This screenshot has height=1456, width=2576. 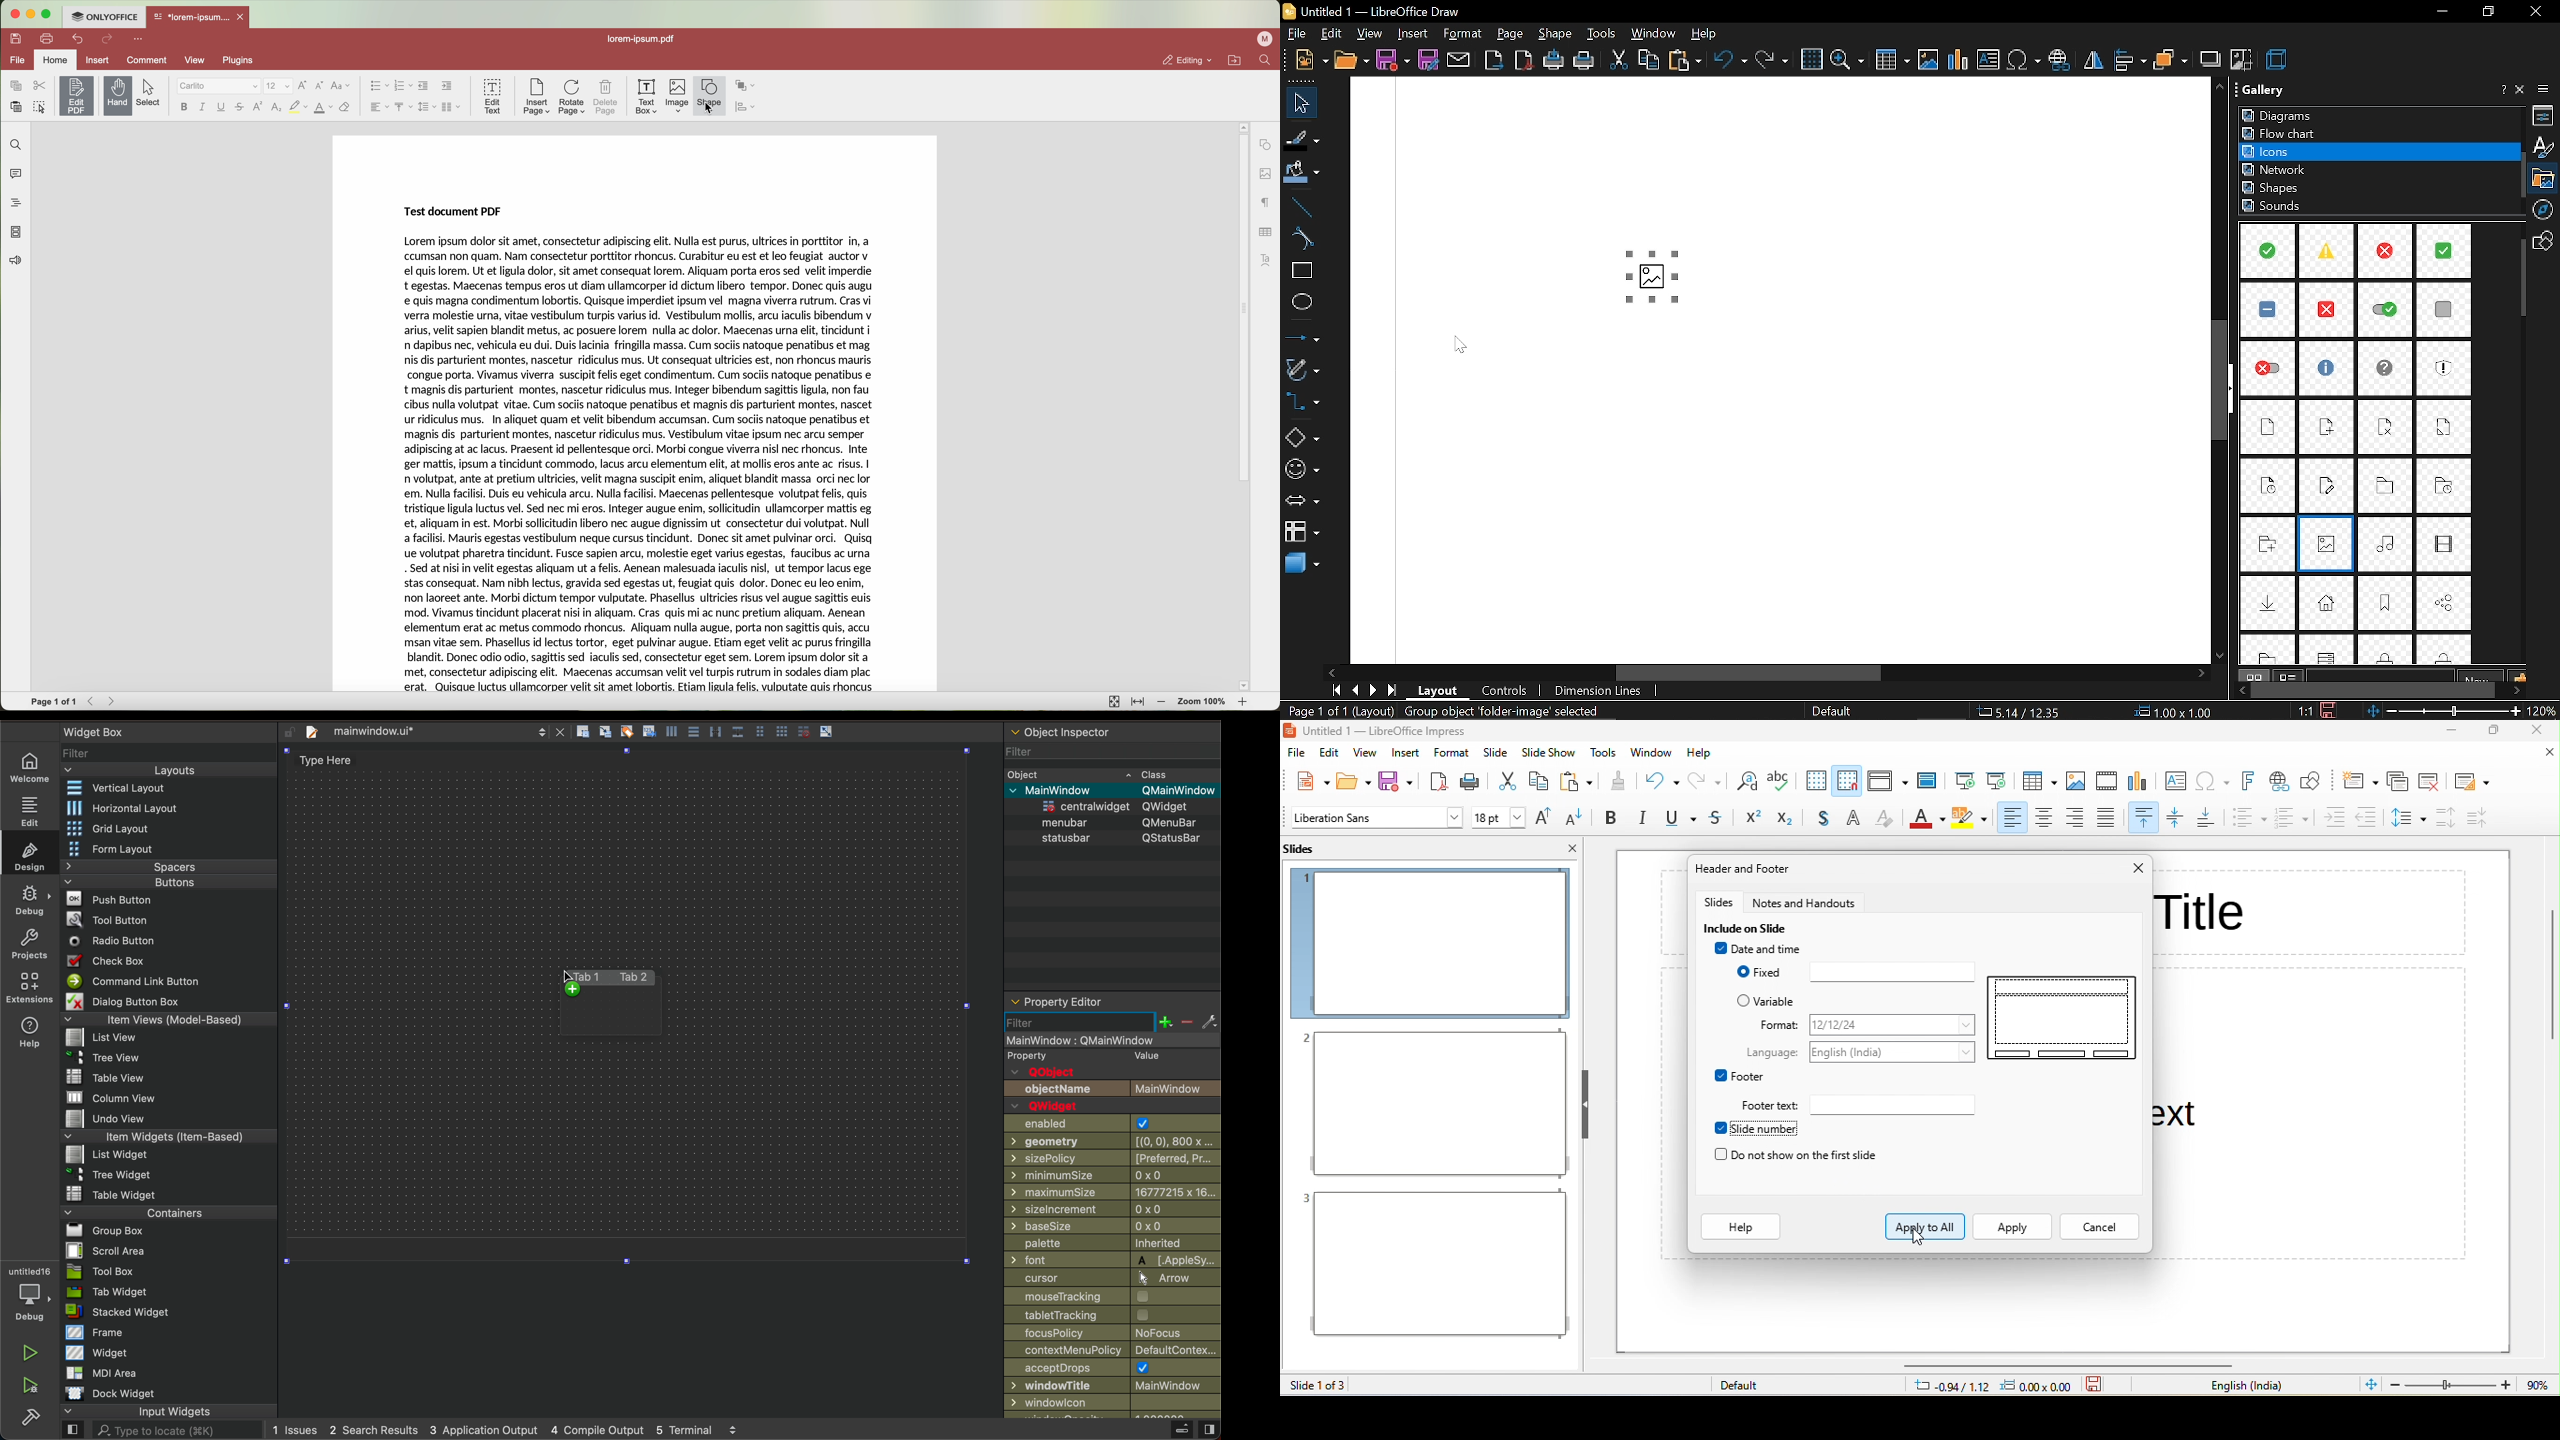 What do you see at coordinates (2178, 819) in the screenshot?
I see `center vertically` at bounding box center [2178, 819].